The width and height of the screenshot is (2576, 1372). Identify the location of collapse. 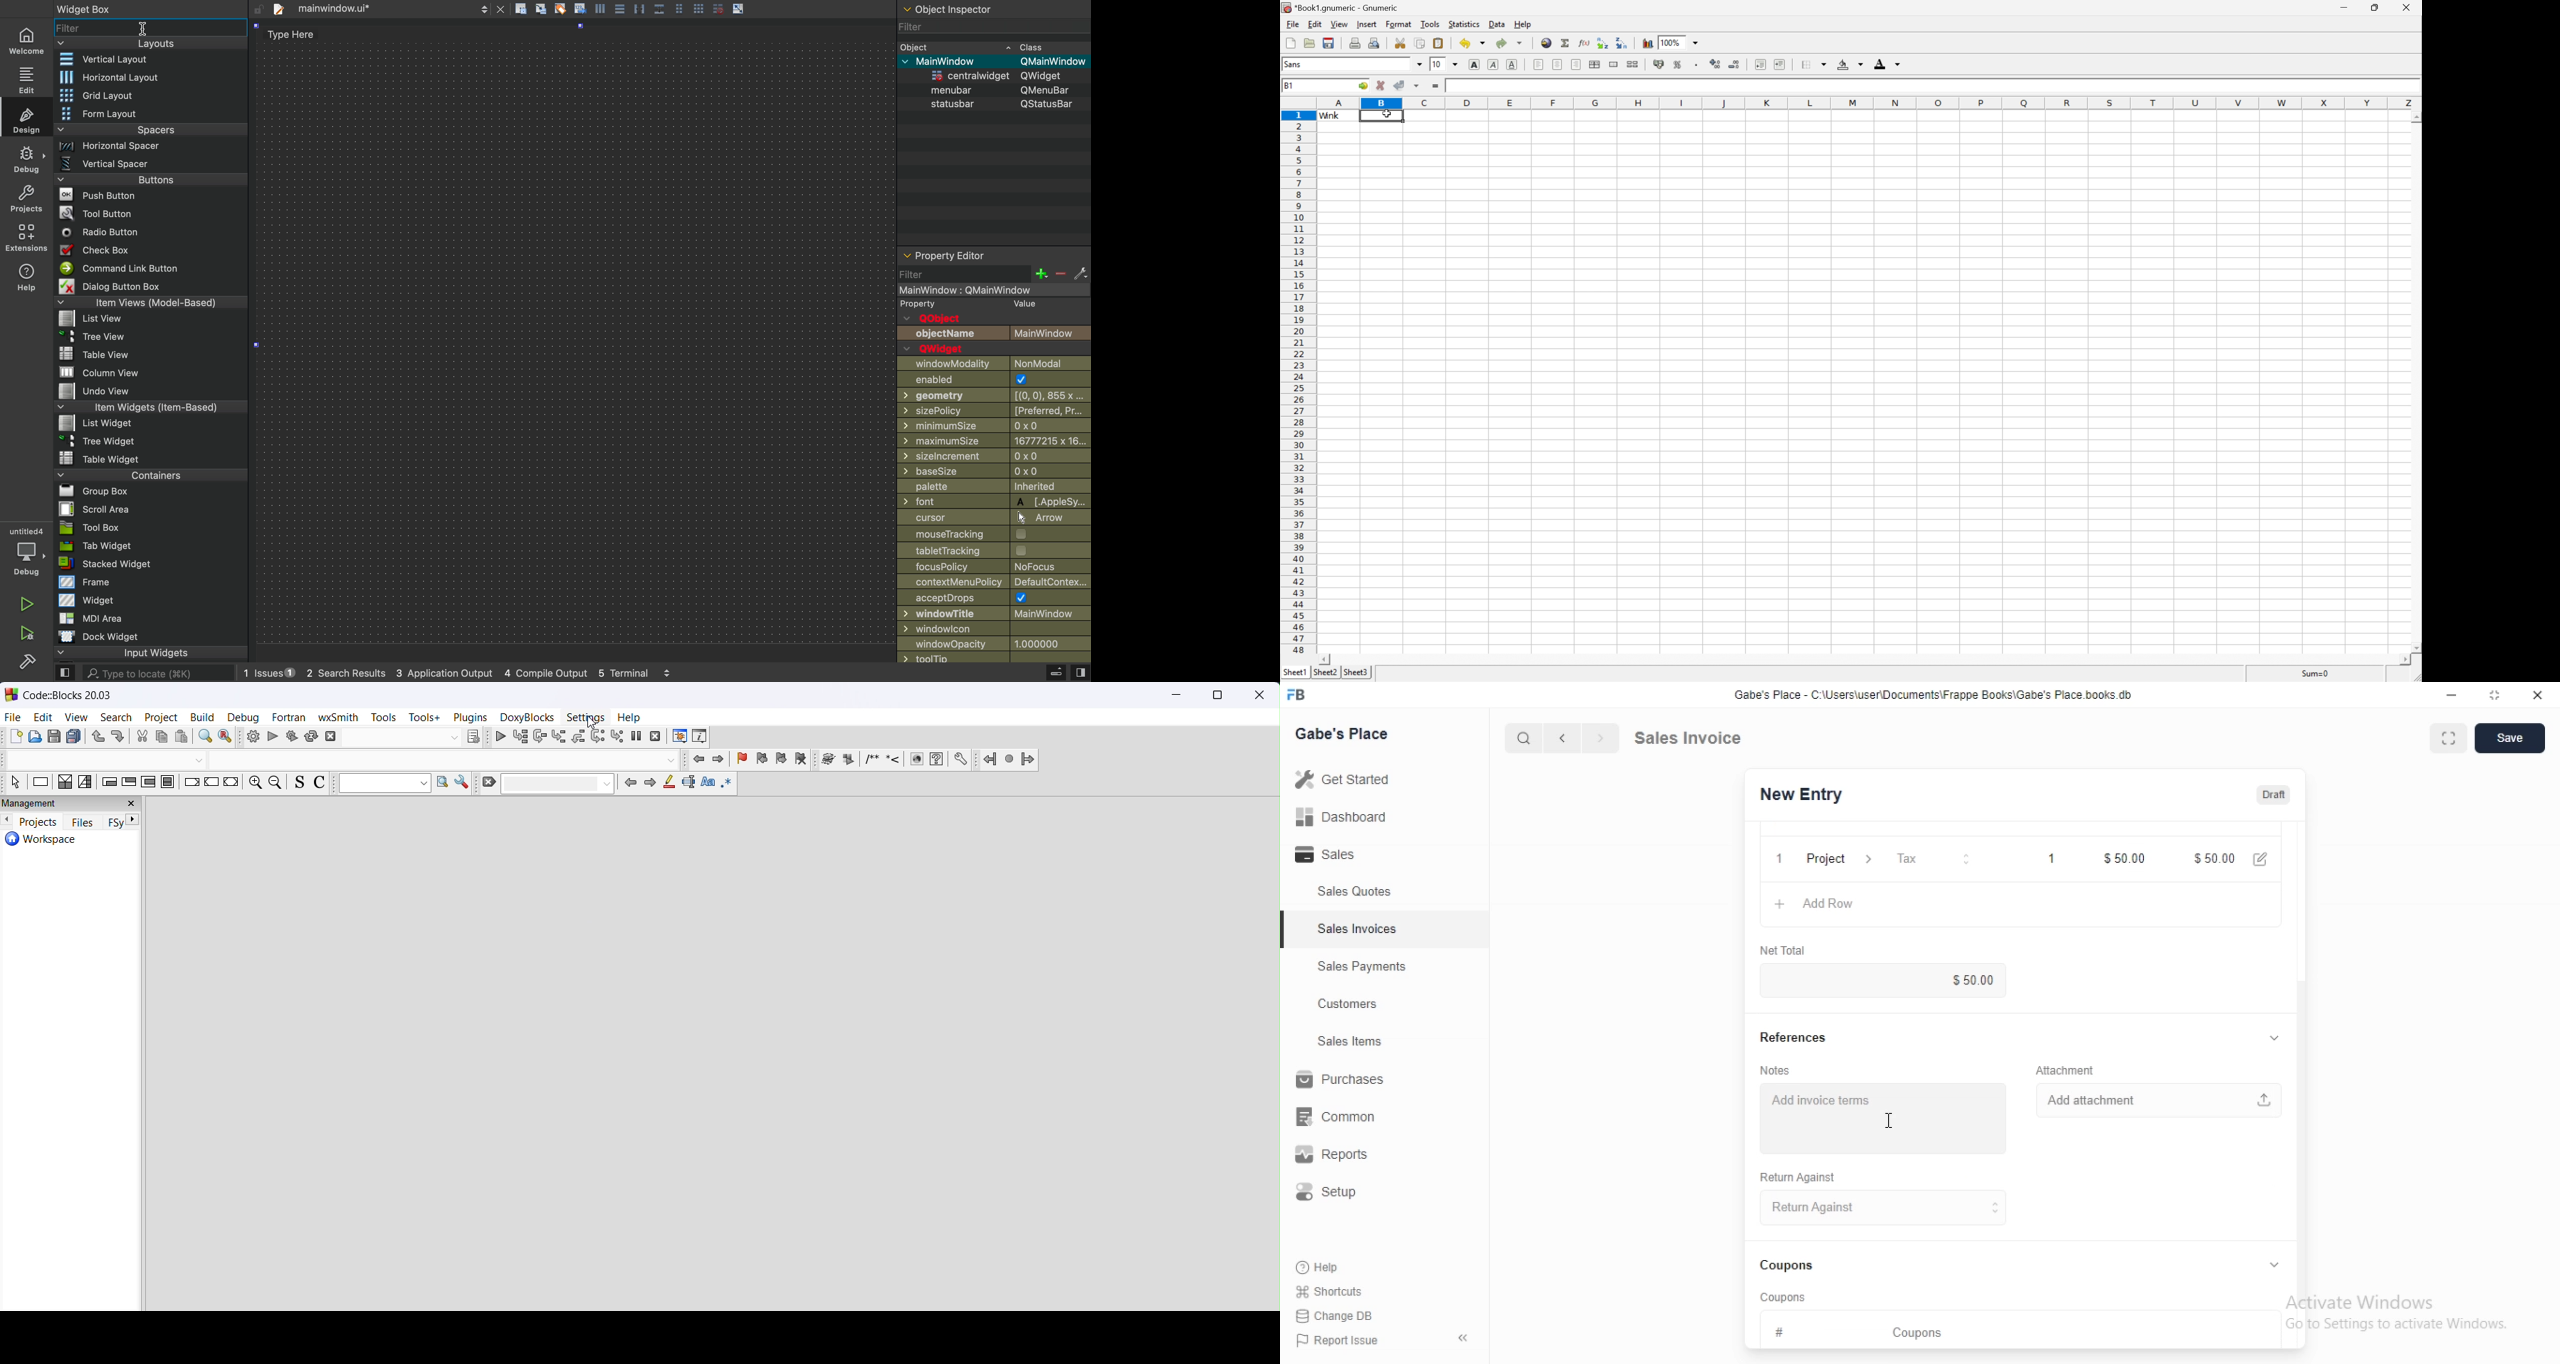
(1465, 1338).